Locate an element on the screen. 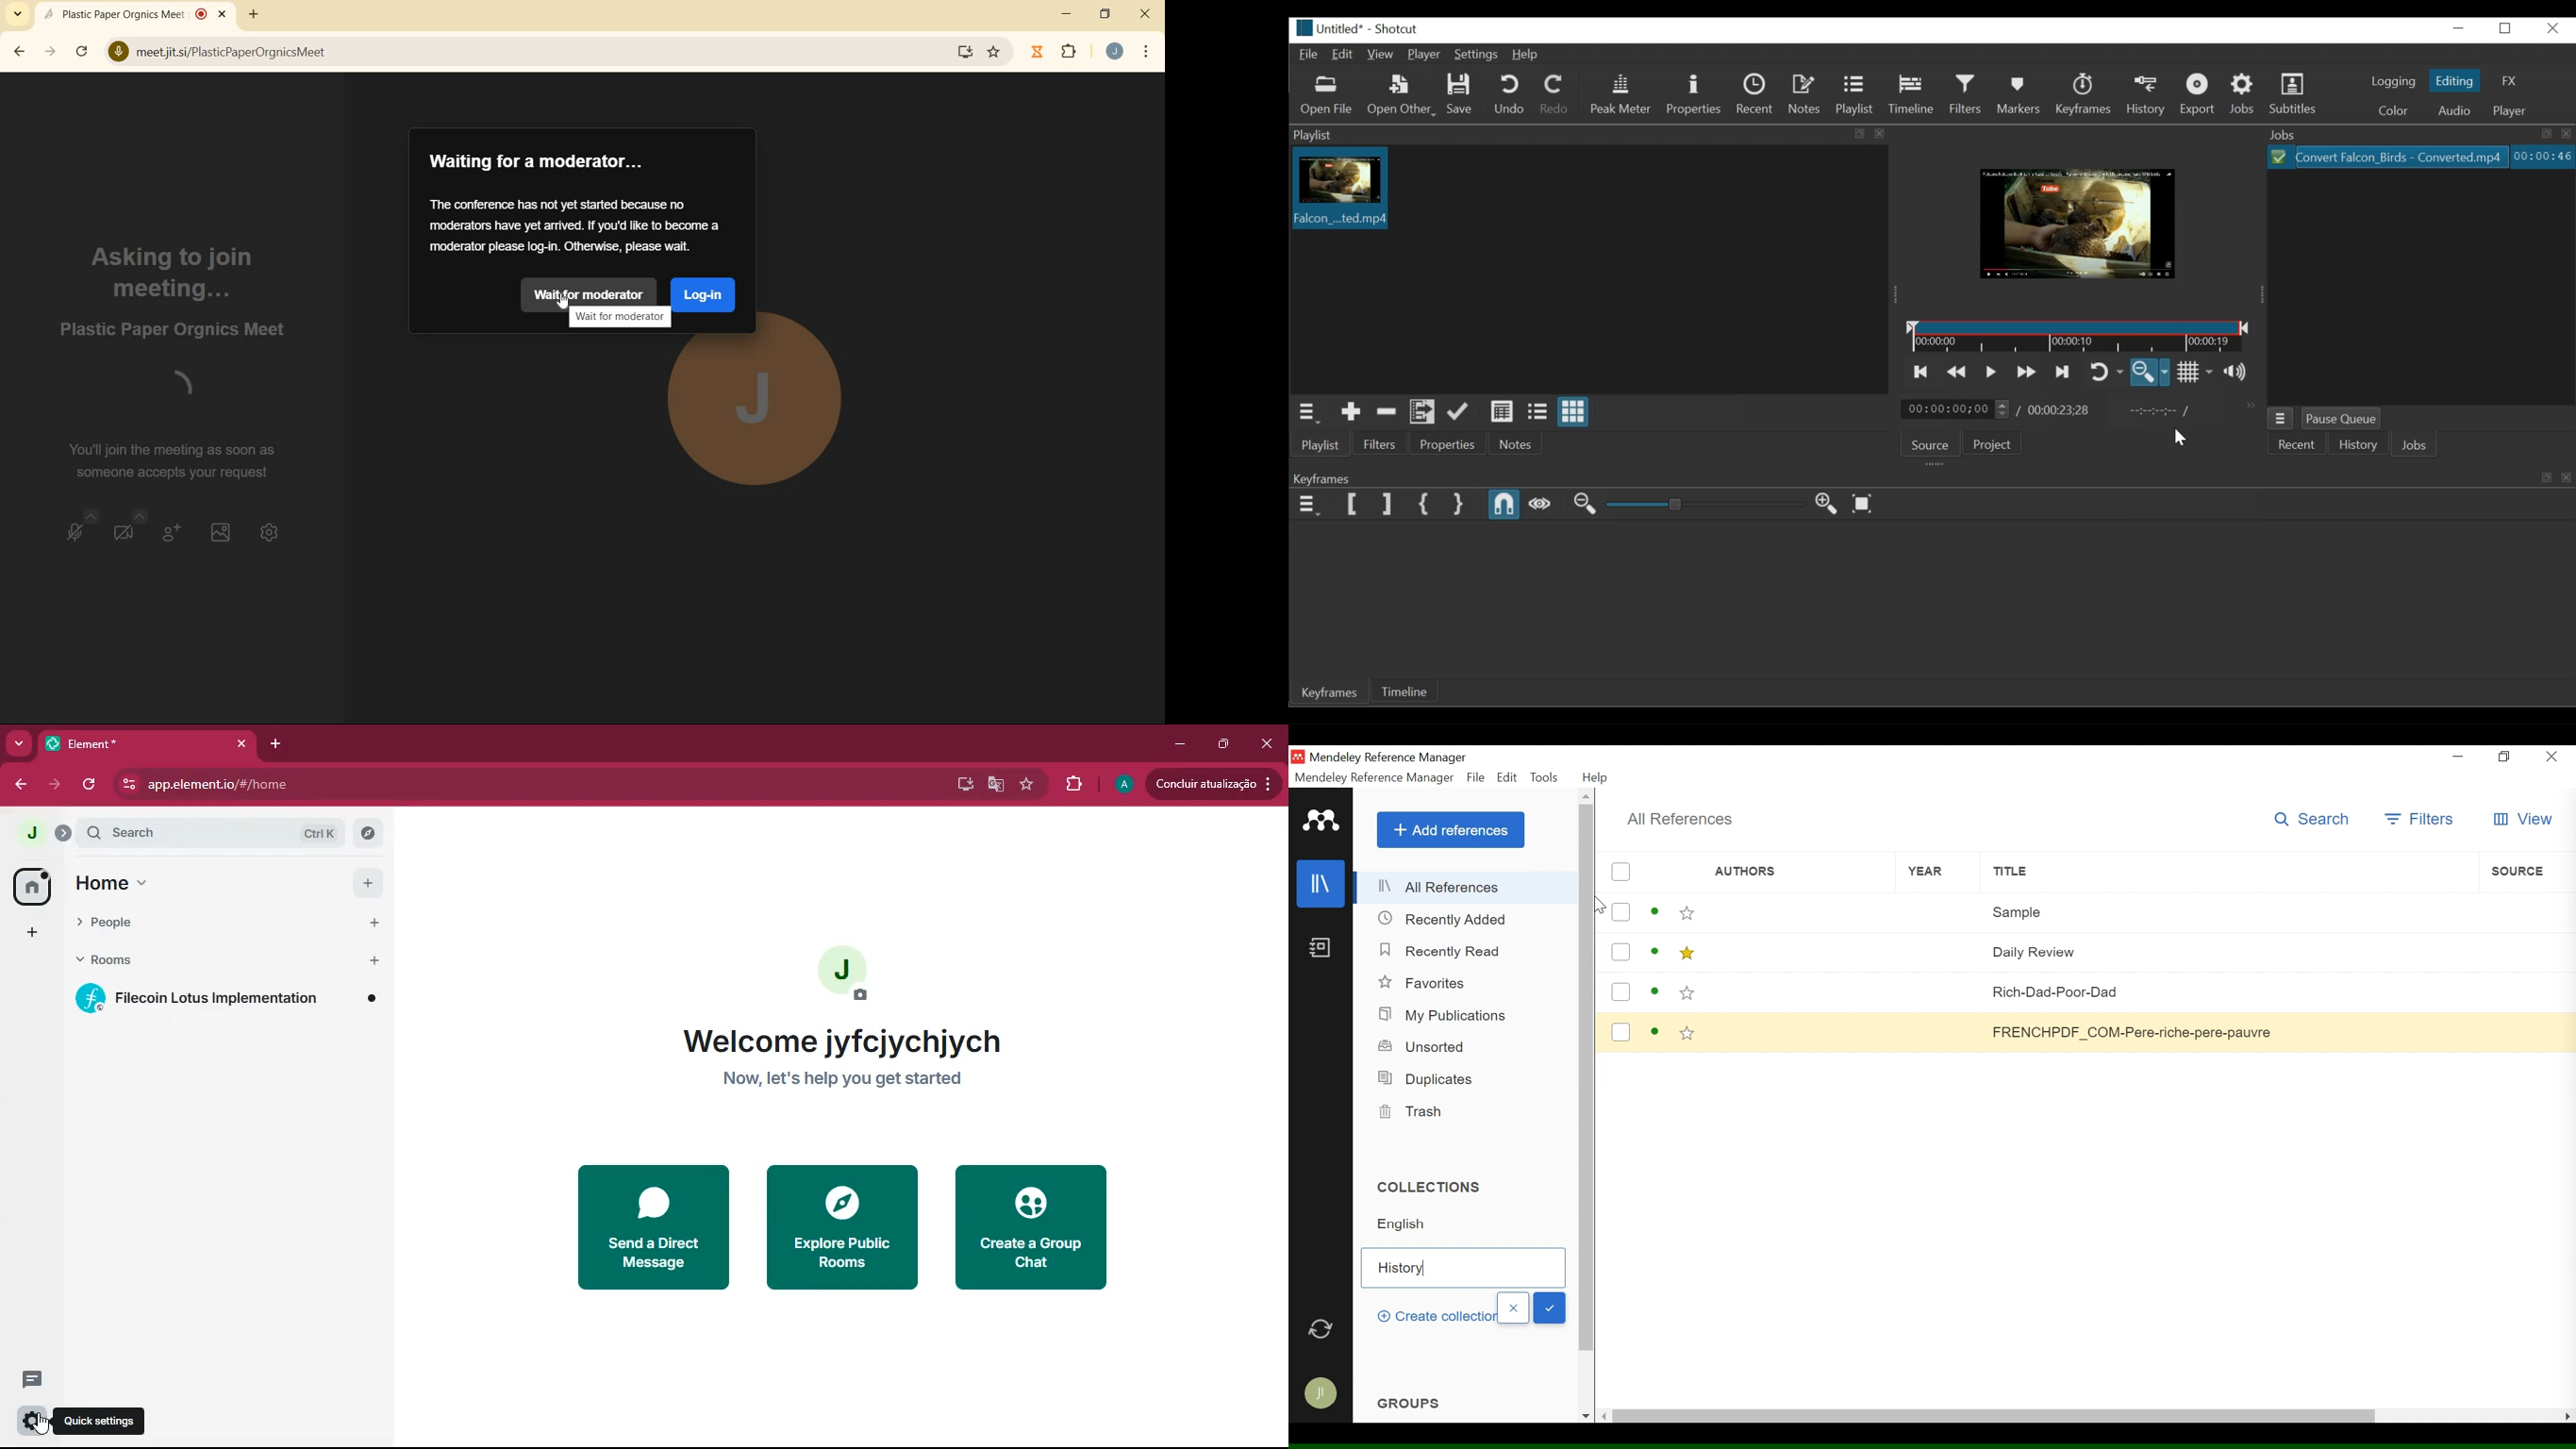 This screenshot has width=2576, height=1456. Notes is located at coordinates (1513, 443).